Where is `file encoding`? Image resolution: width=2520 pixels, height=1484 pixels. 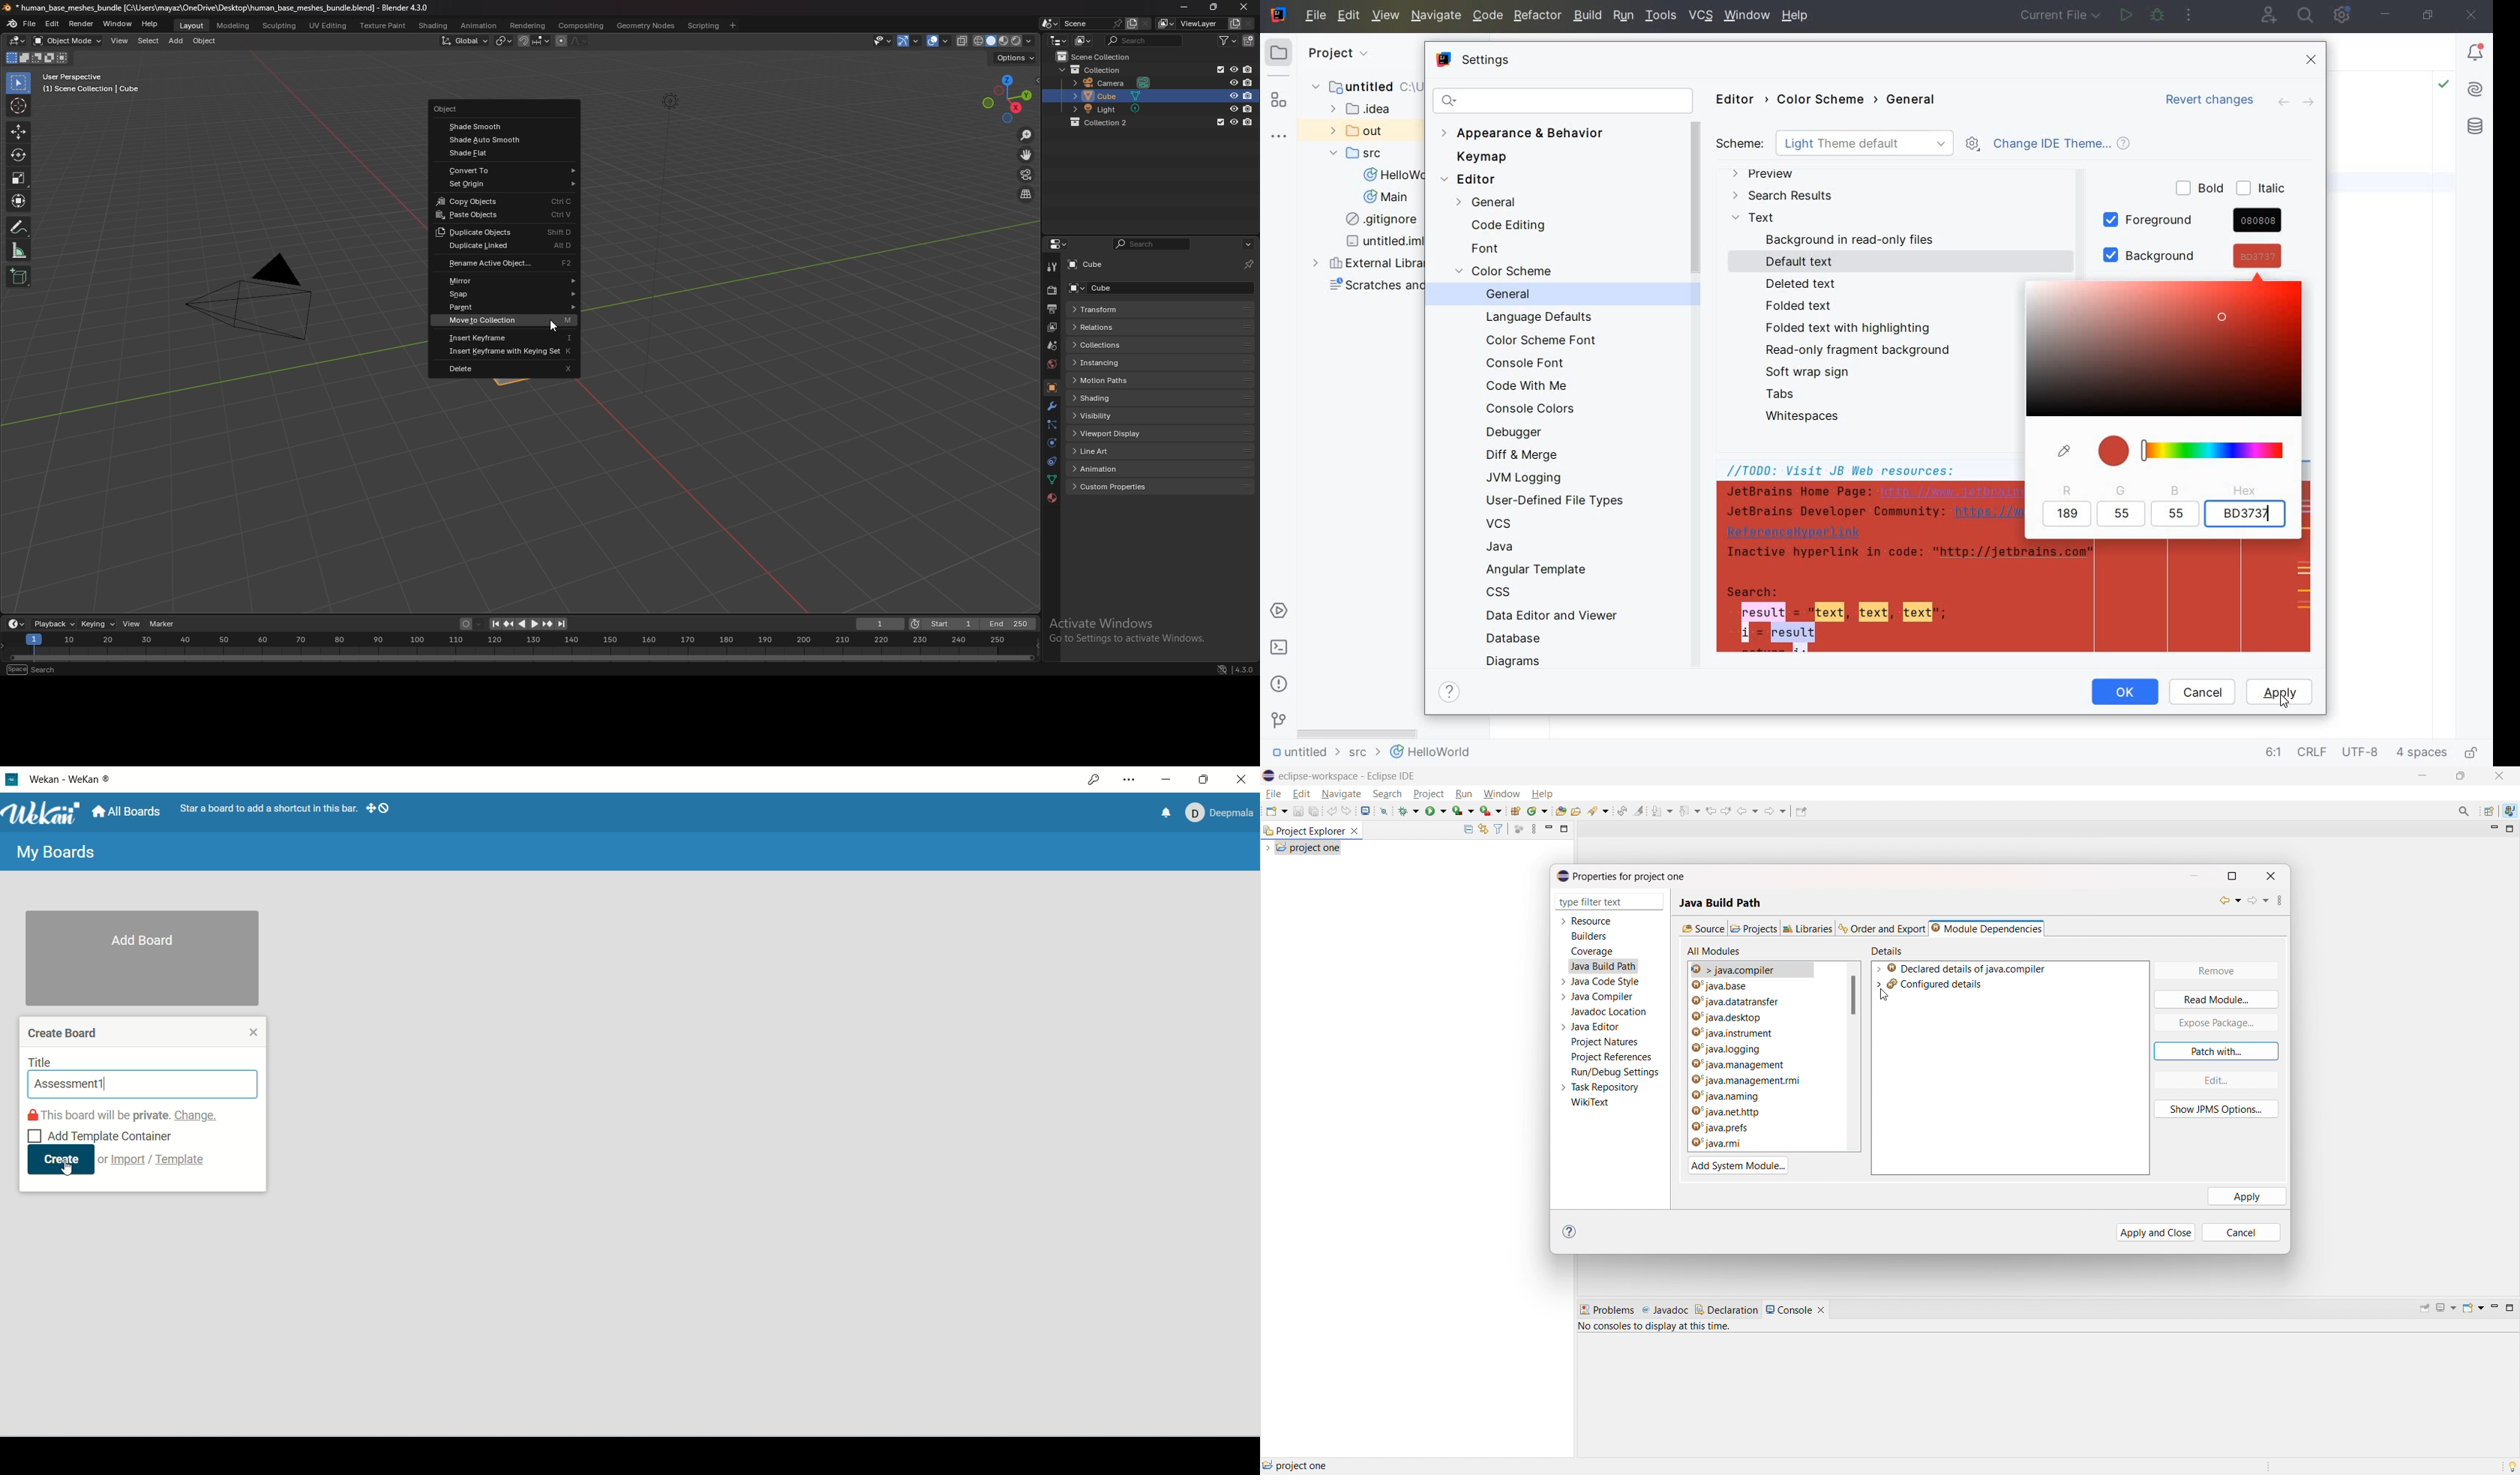 file encoding is located at coordinates (2362, 753).